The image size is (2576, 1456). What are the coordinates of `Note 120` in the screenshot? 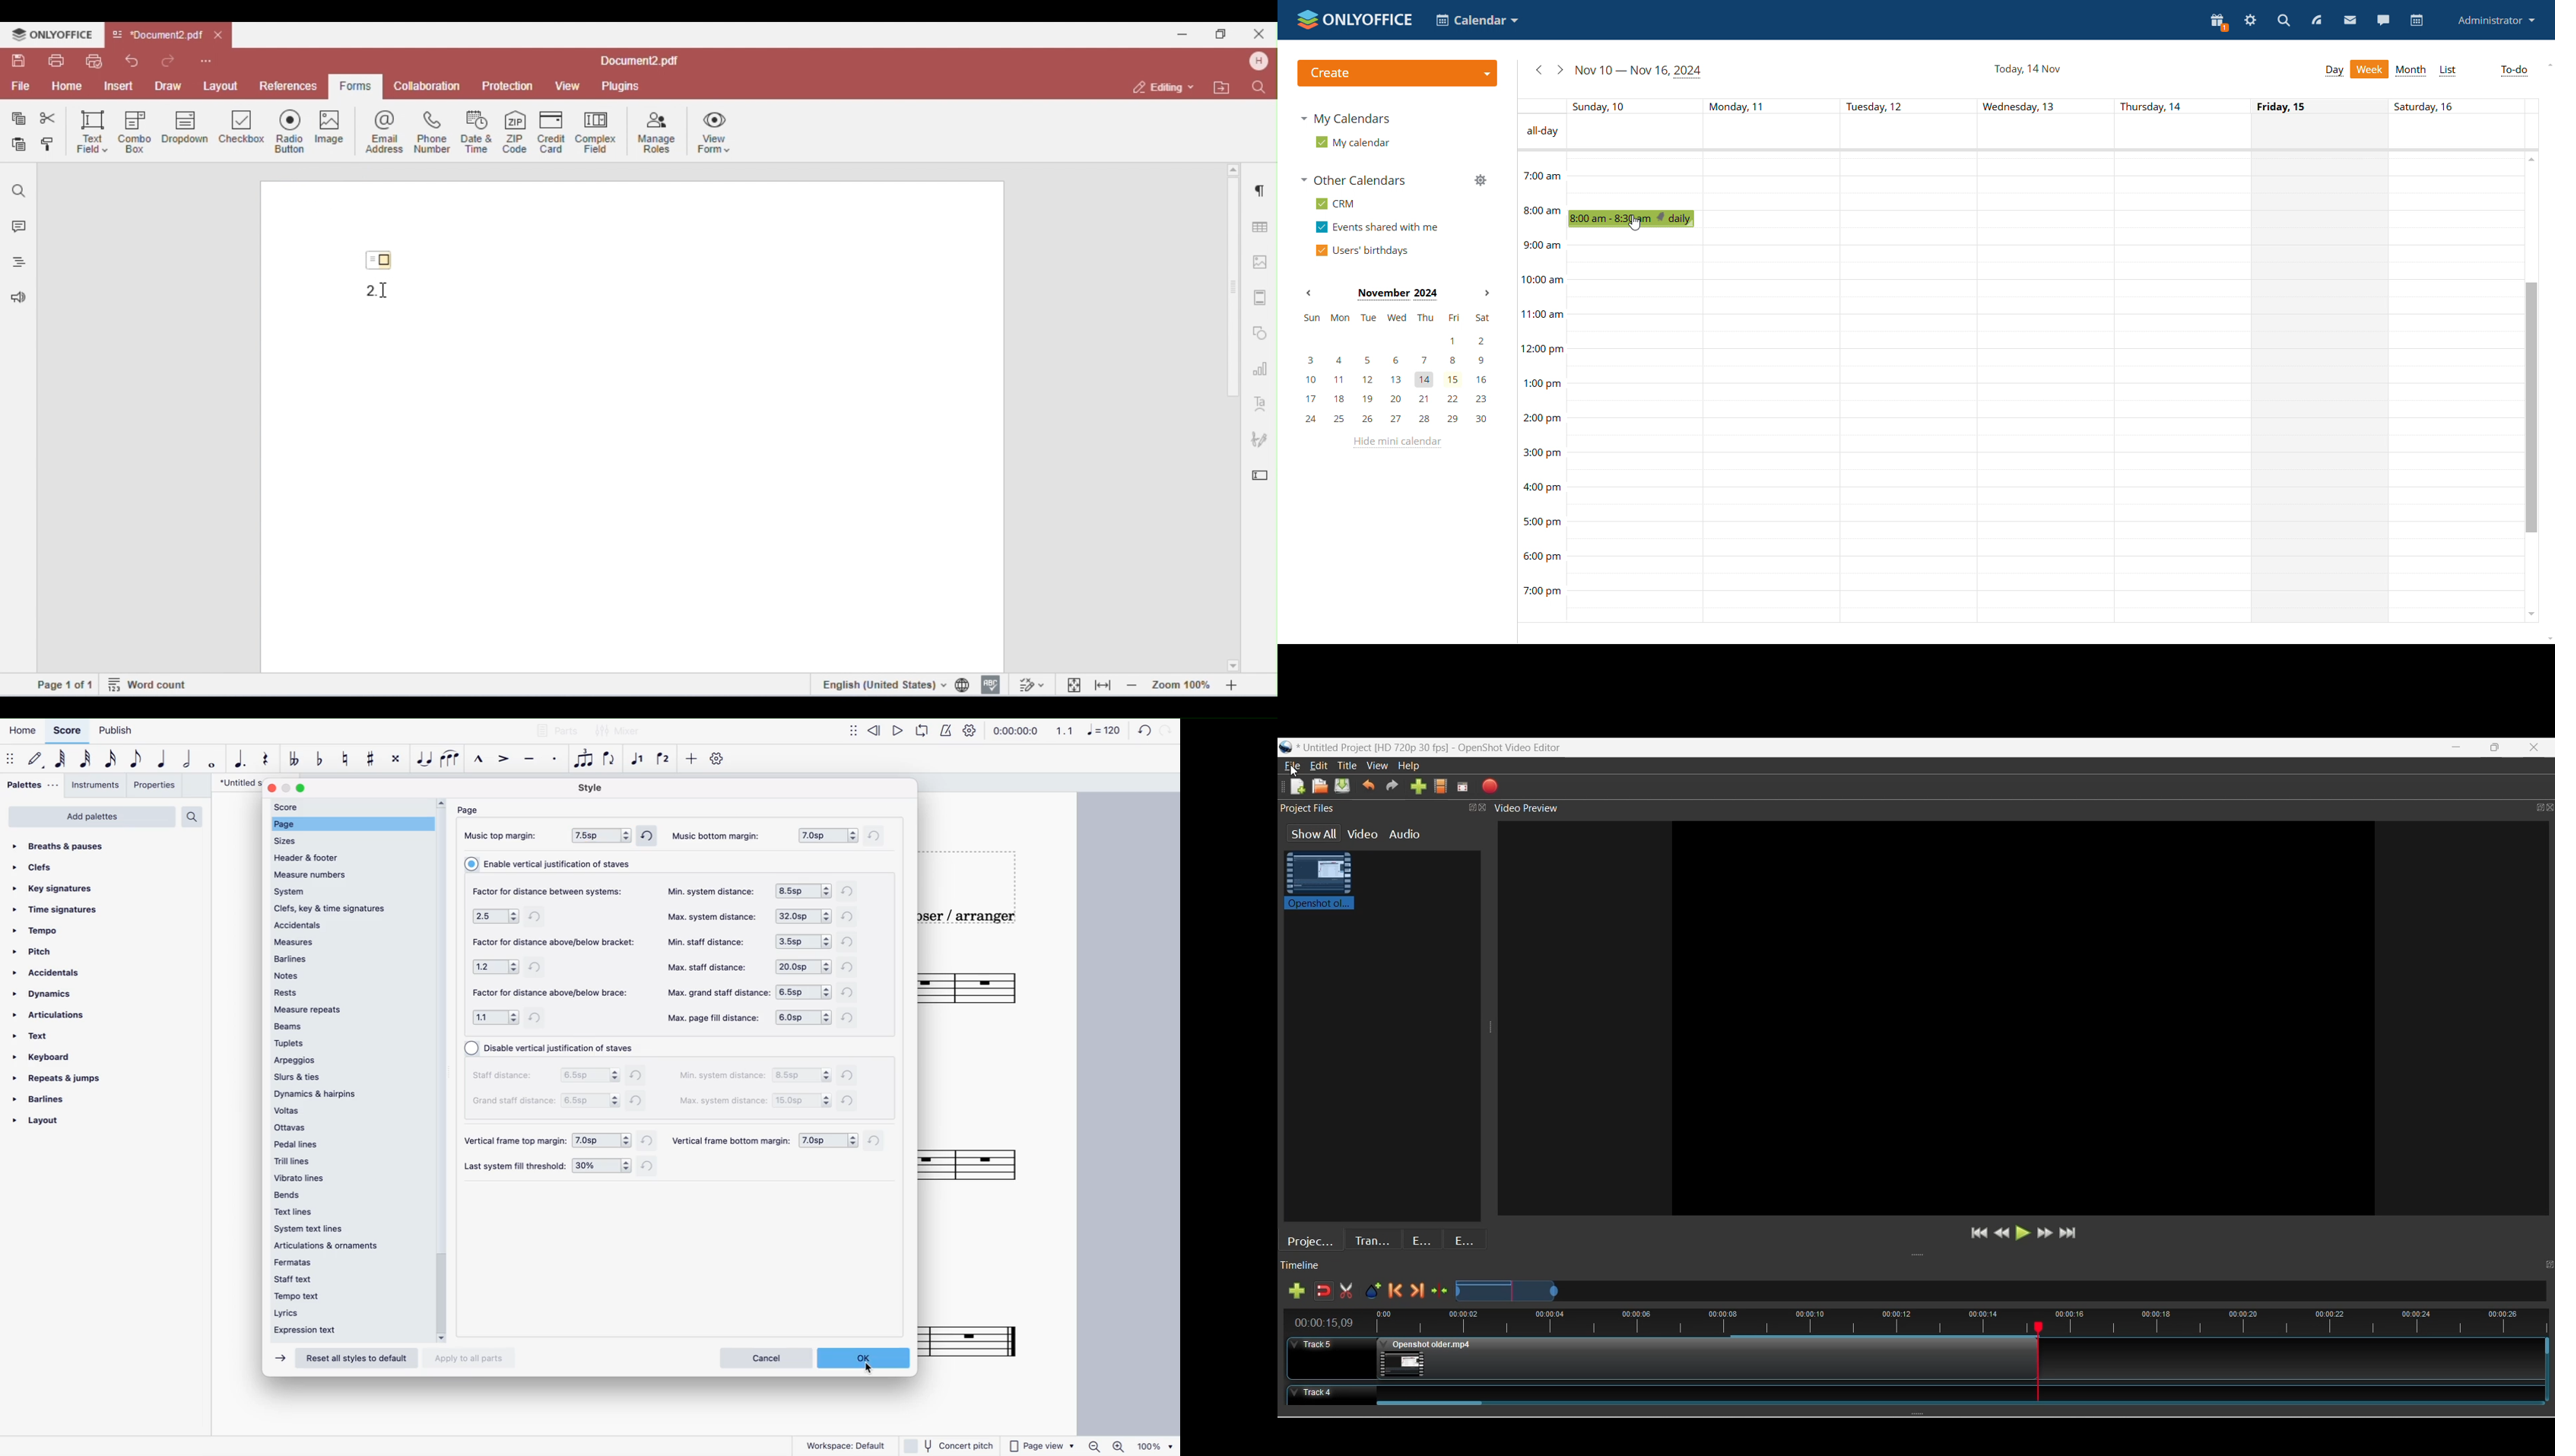 It's located at (1106, 733).